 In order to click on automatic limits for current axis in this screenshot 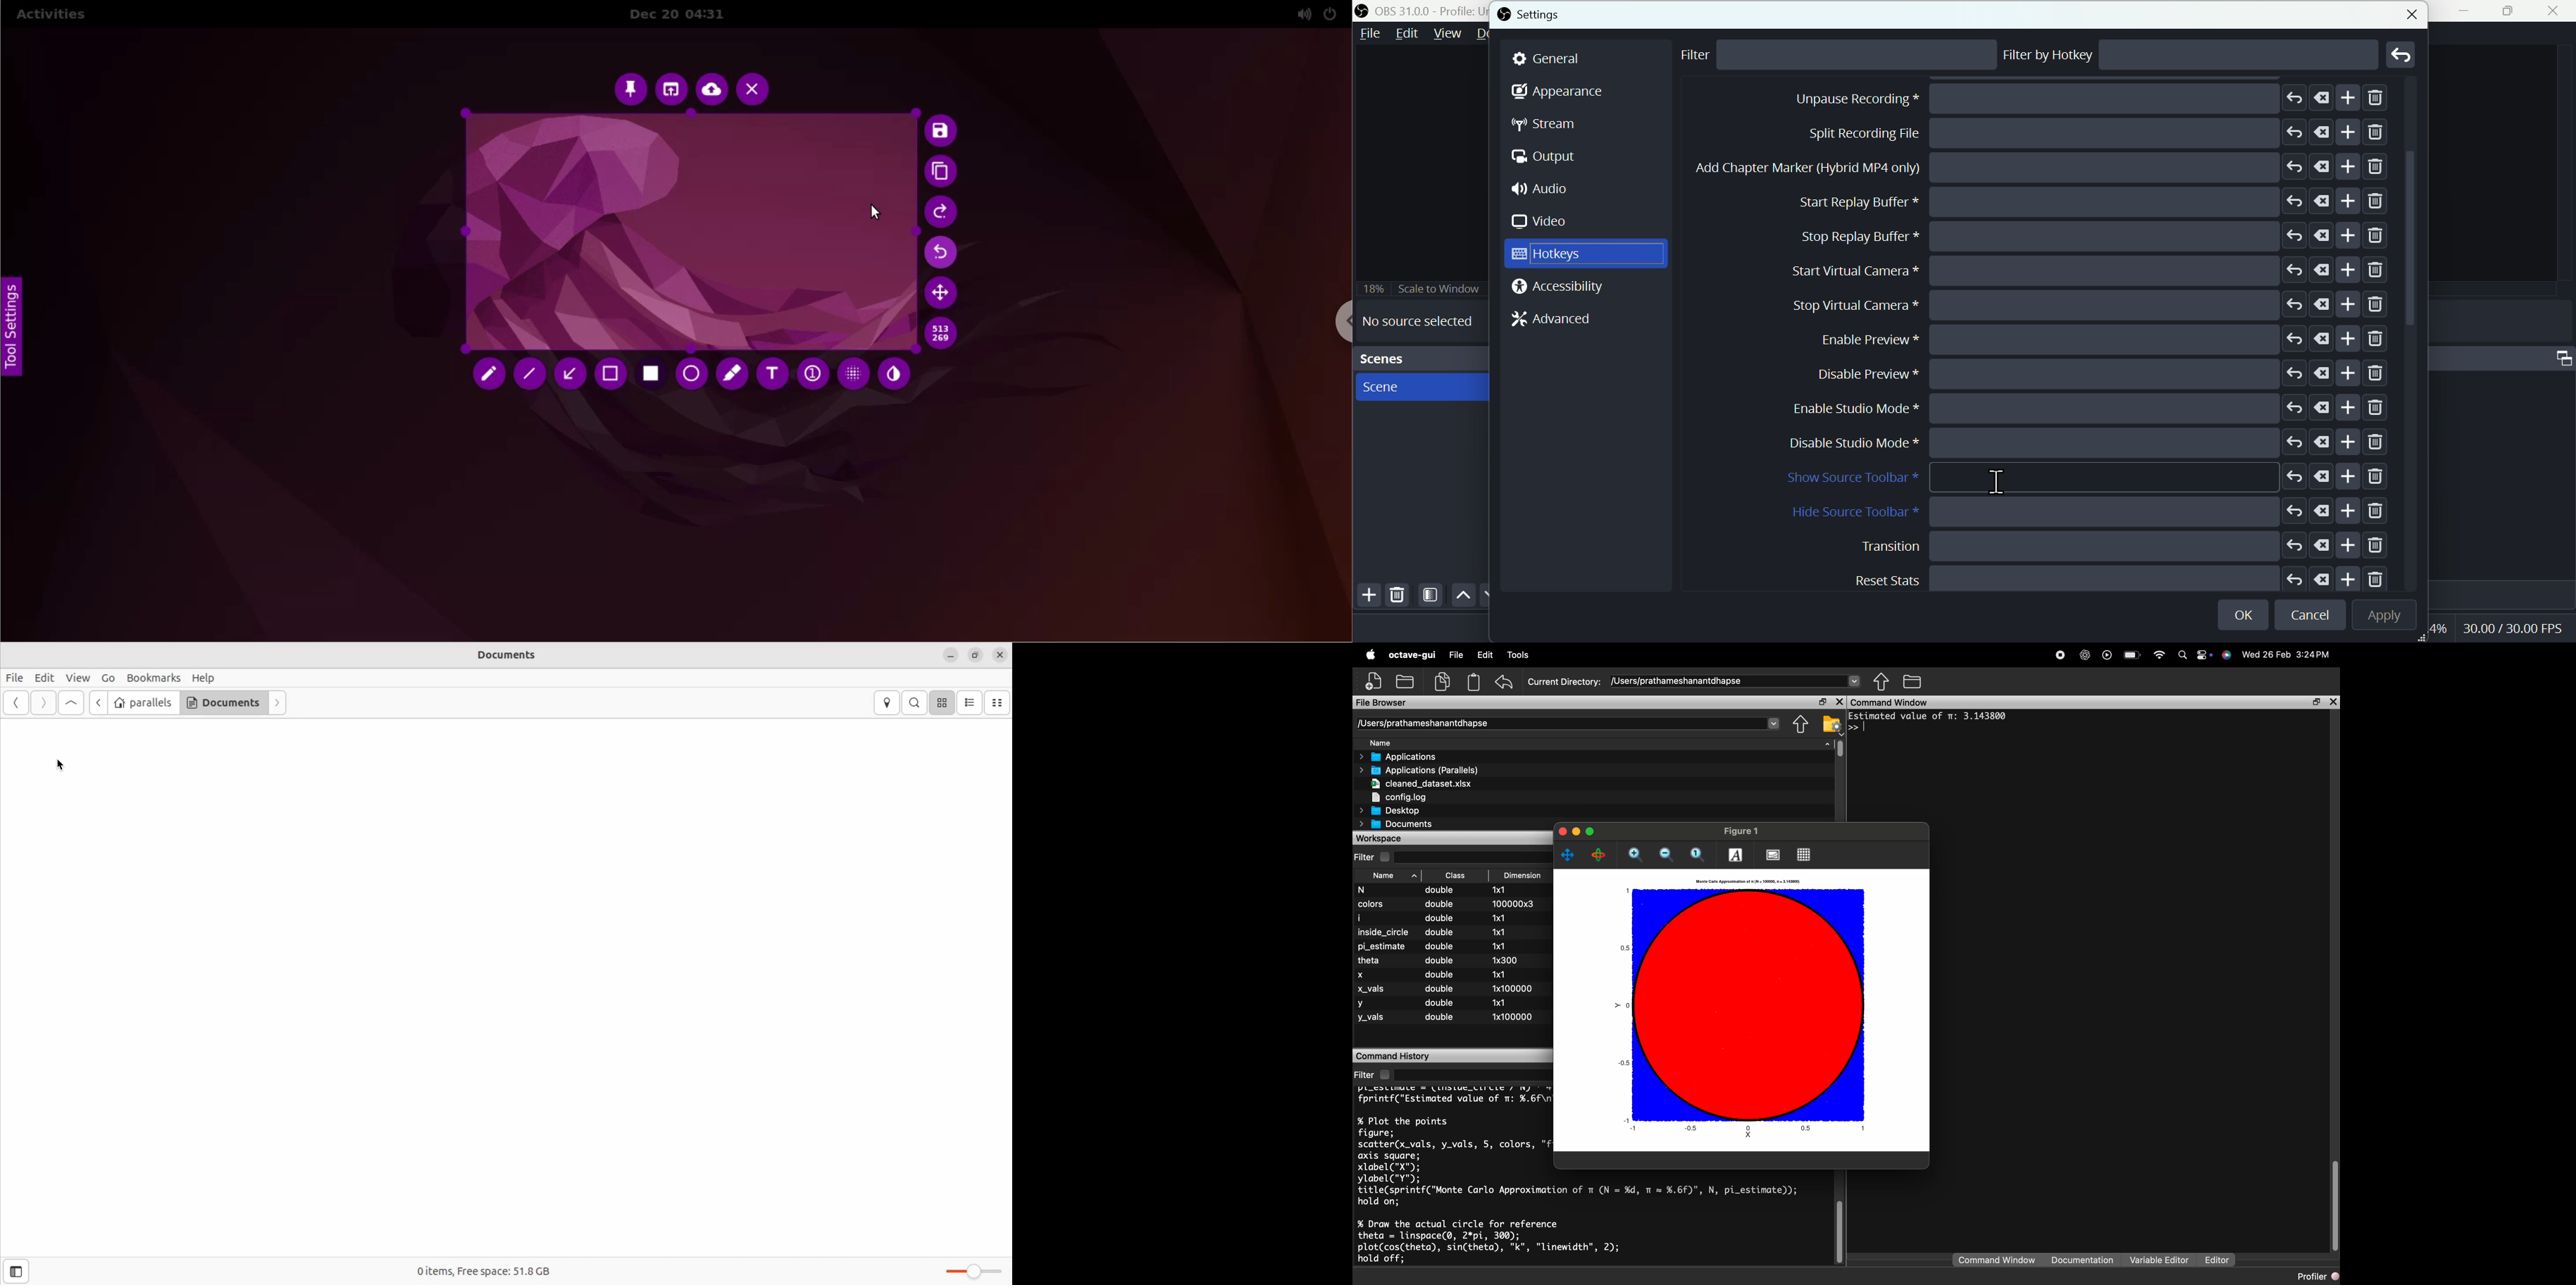, I will do `click(1697, 853)`.